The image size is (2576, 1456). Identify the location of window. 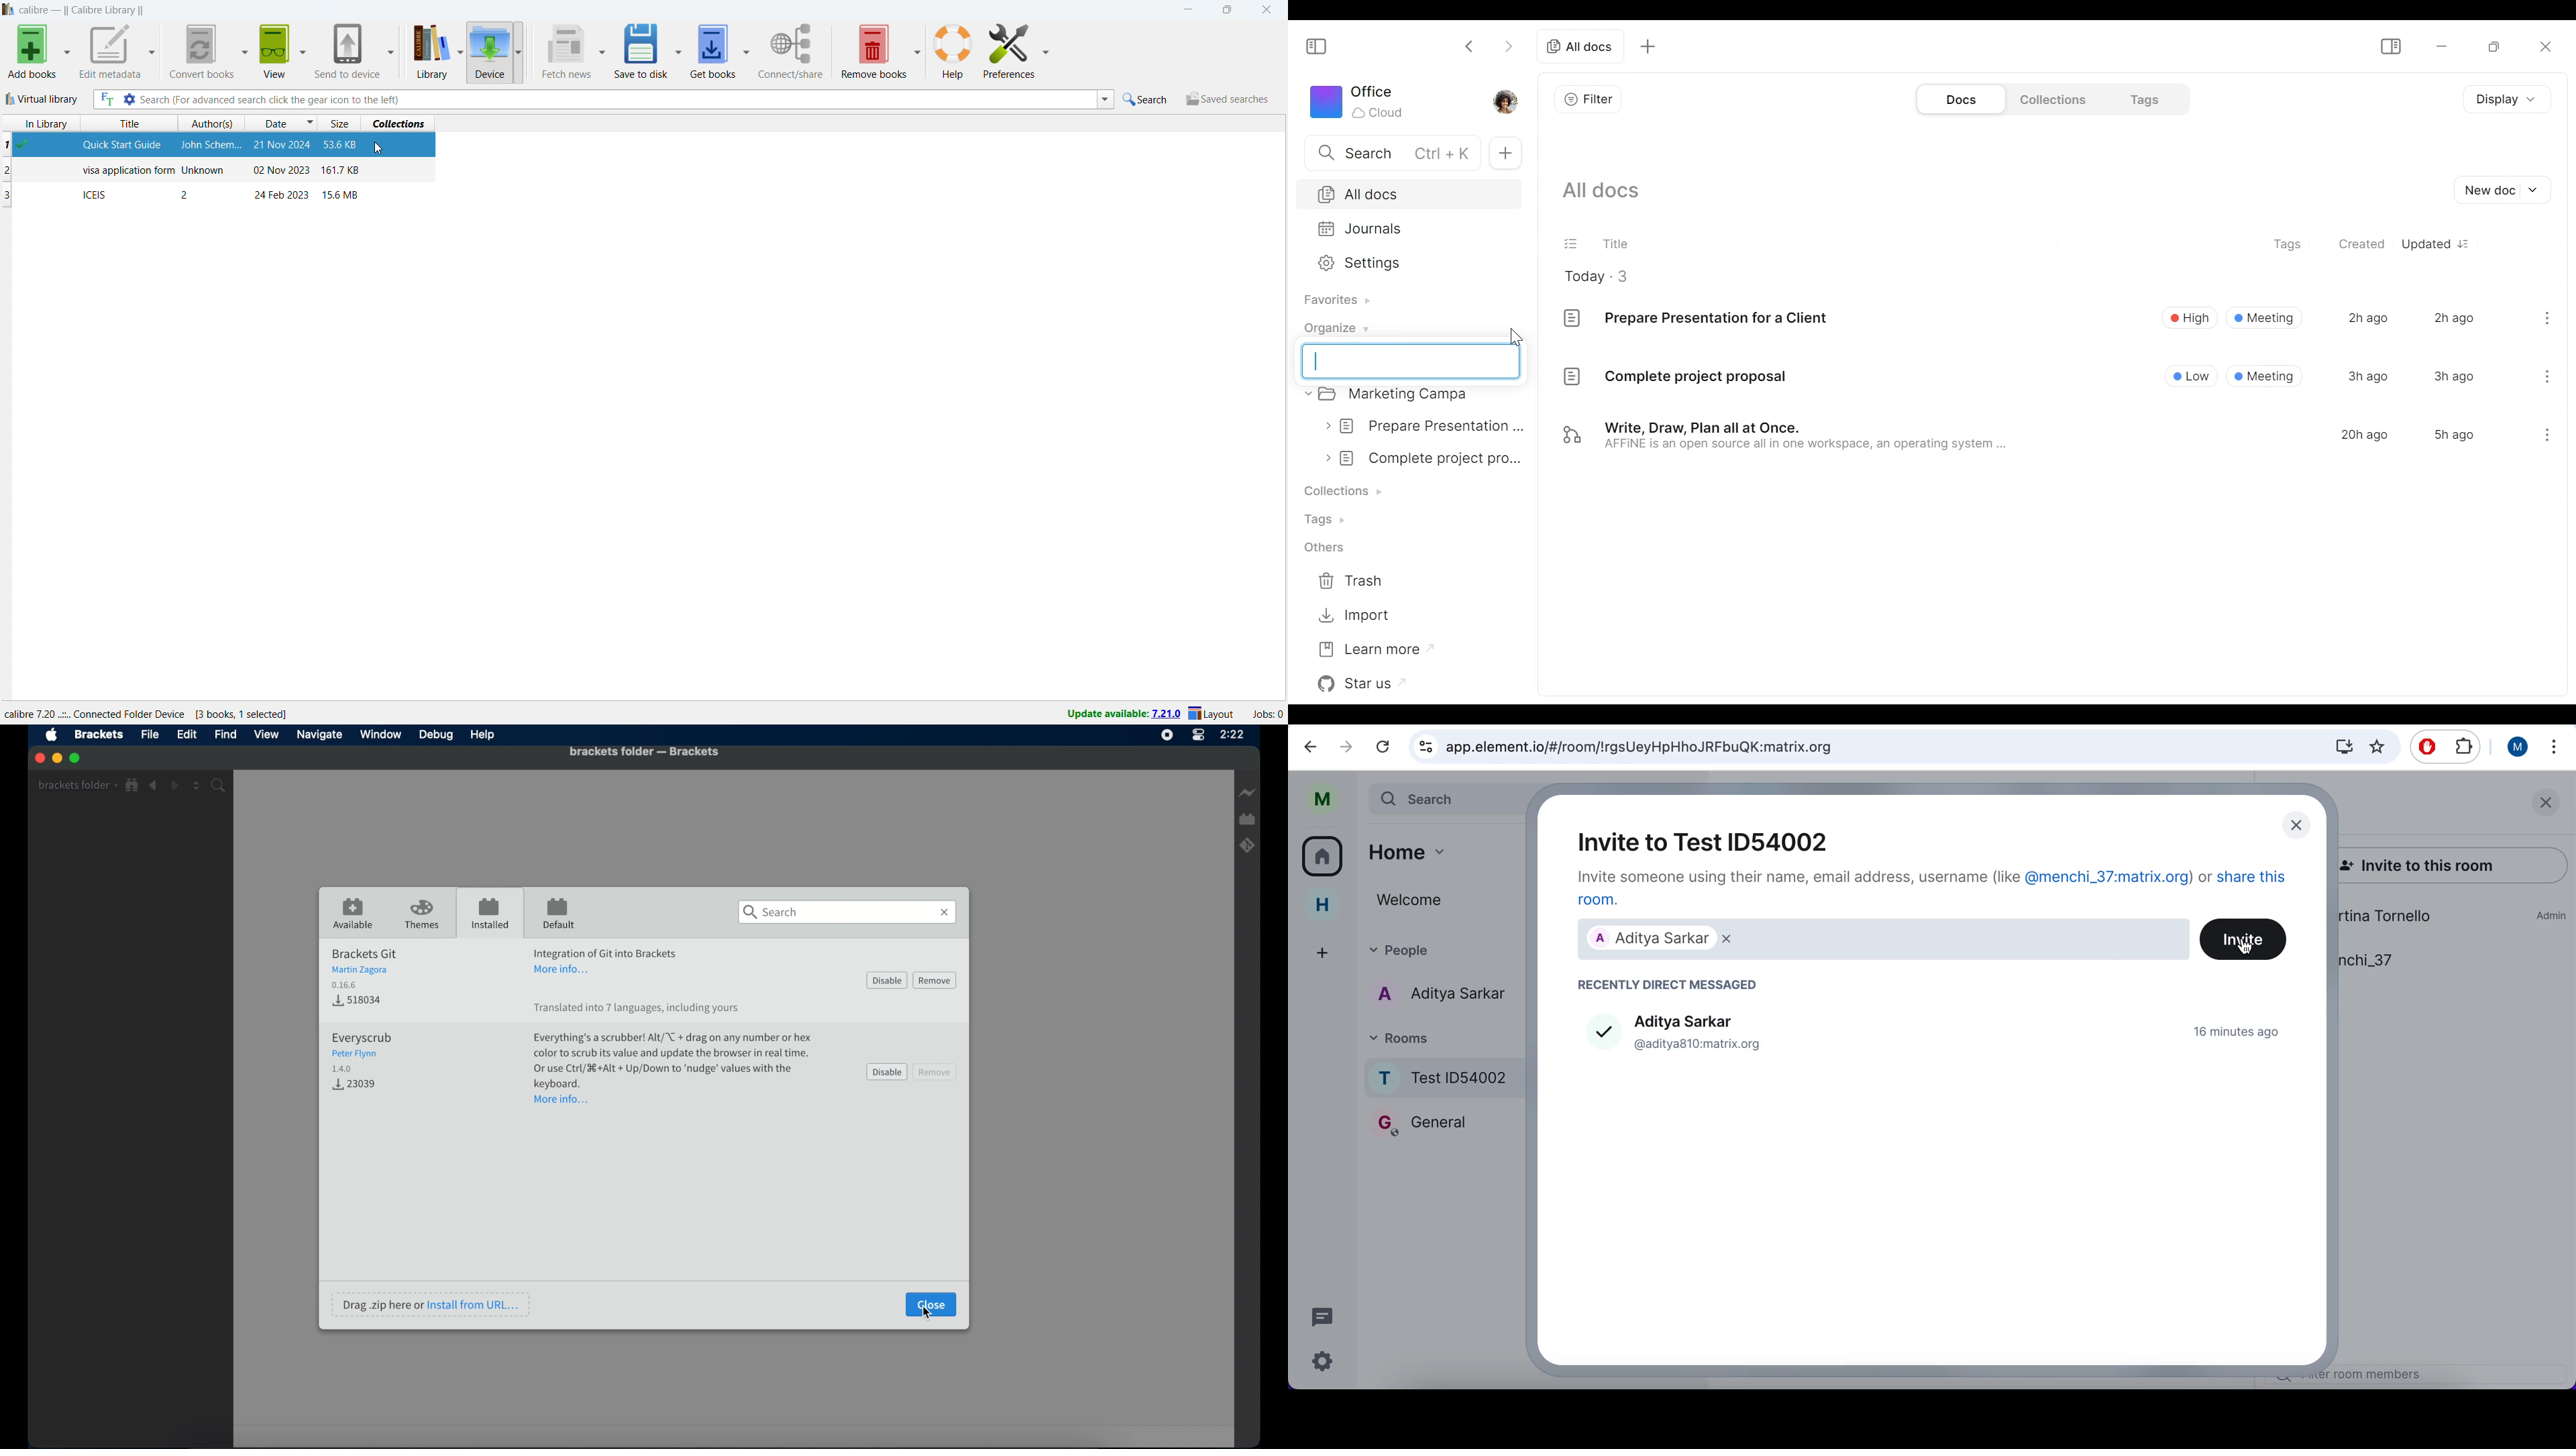
(380, 734).